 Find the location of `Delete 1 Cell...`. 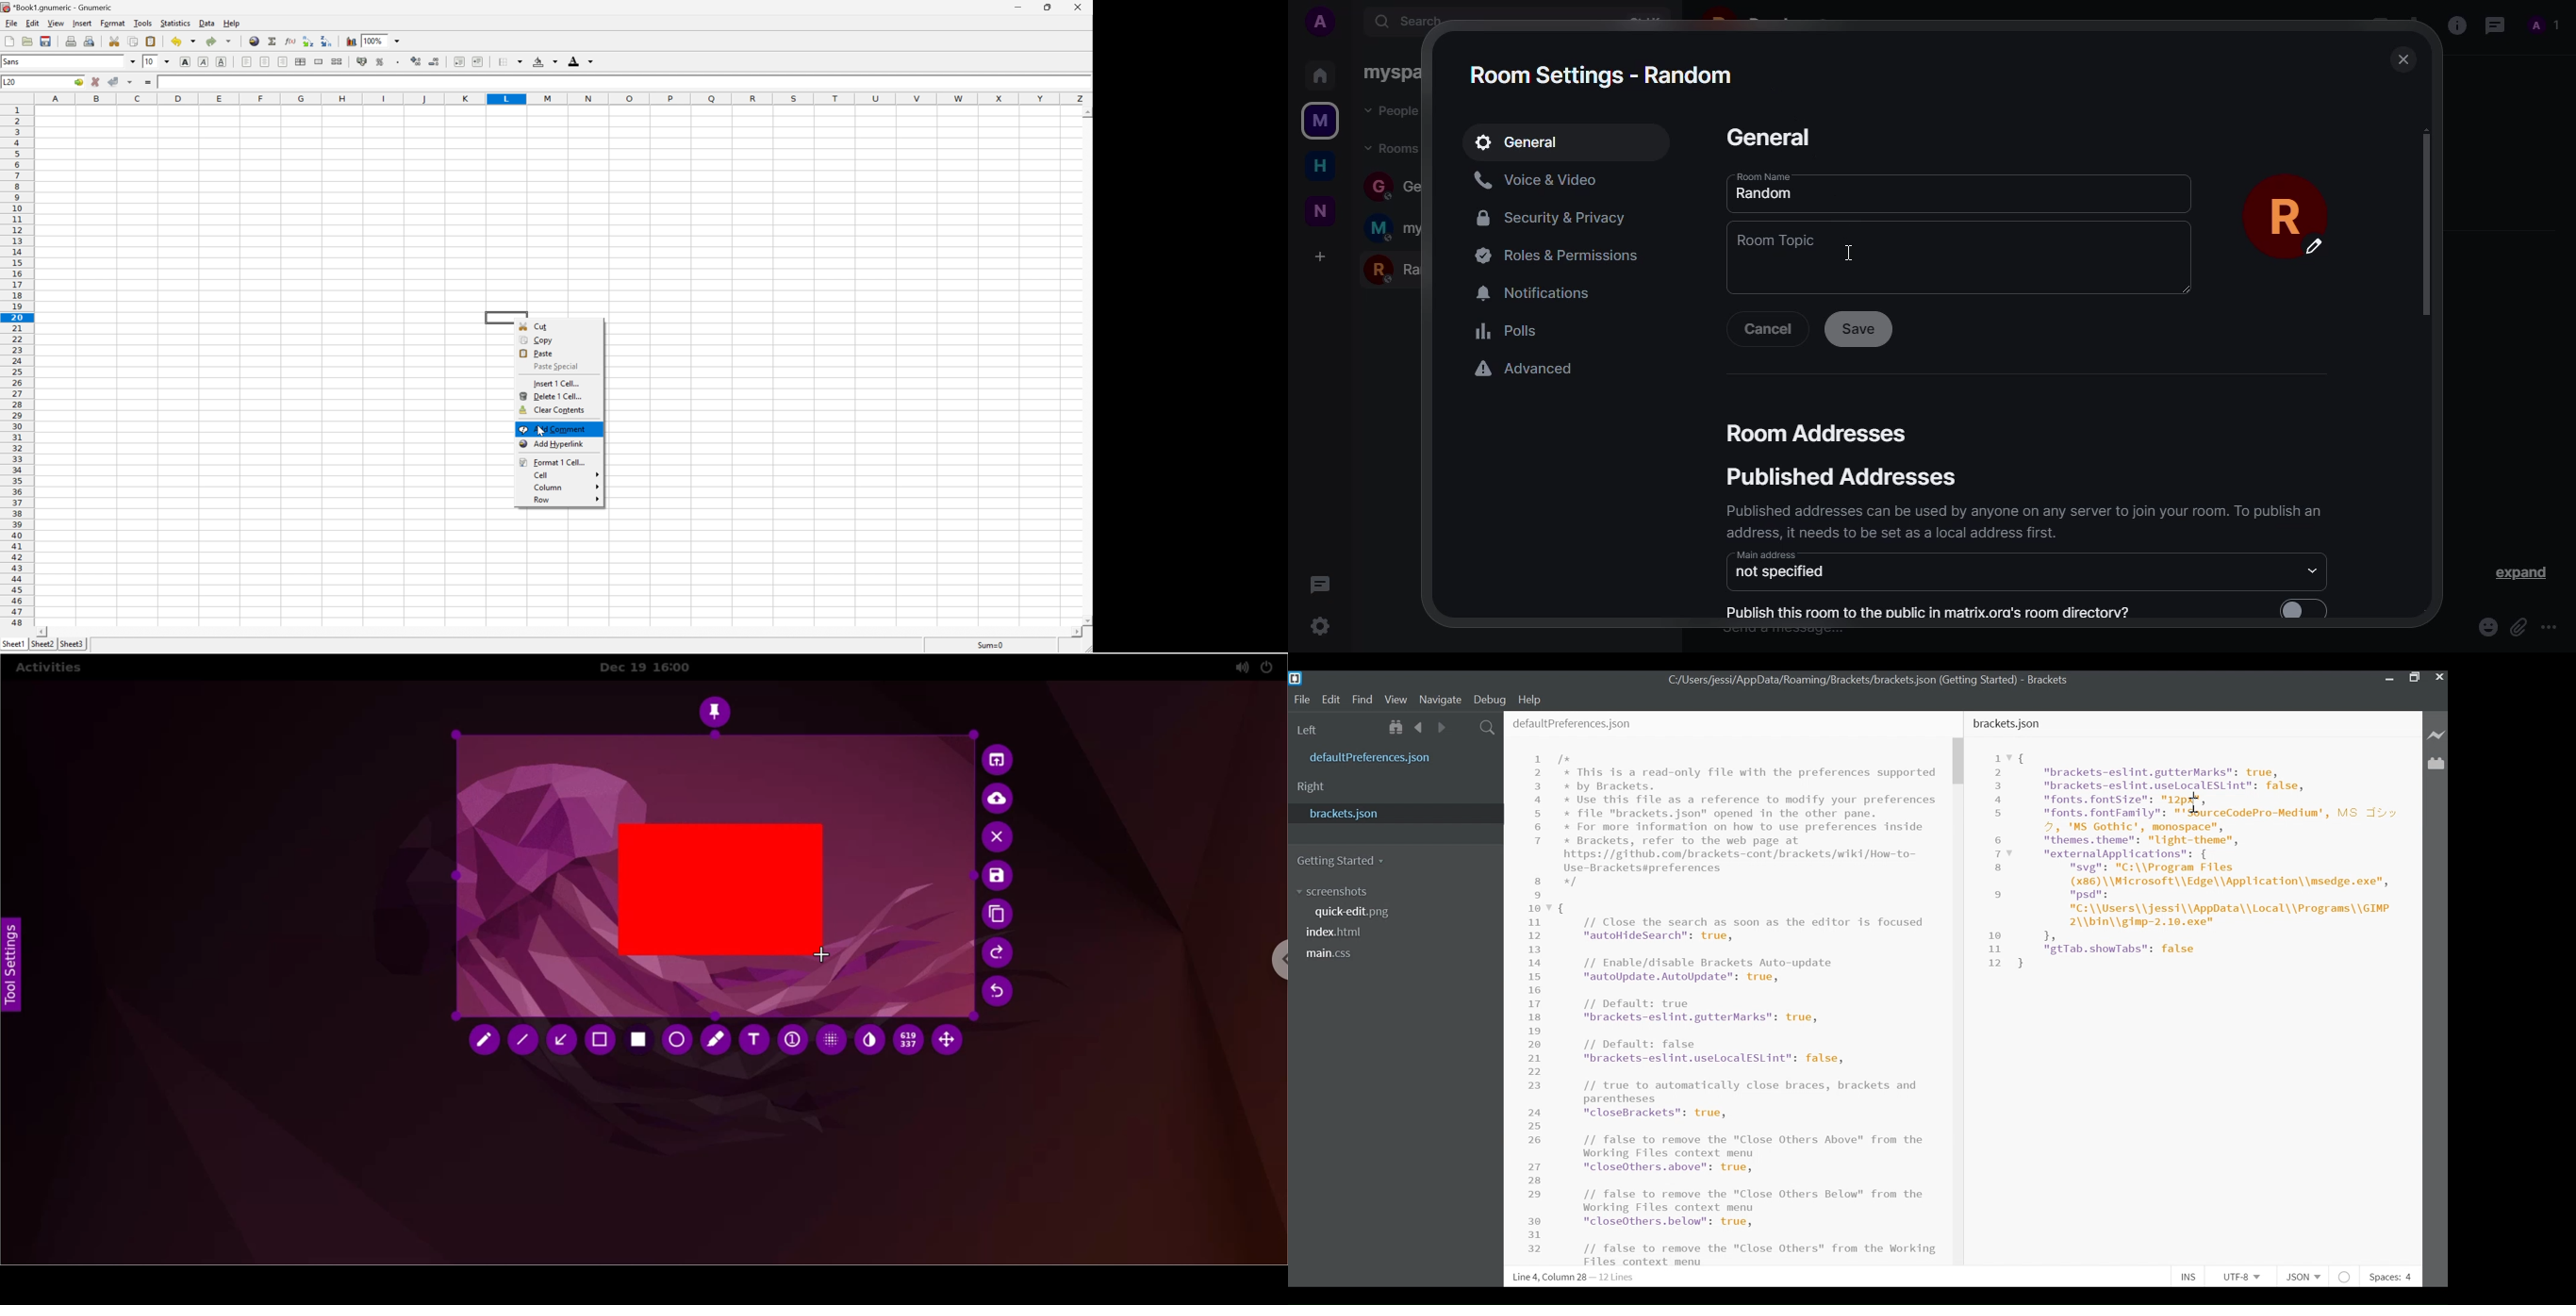

Delete 1 Cell... is located at coordinates (552, 396).